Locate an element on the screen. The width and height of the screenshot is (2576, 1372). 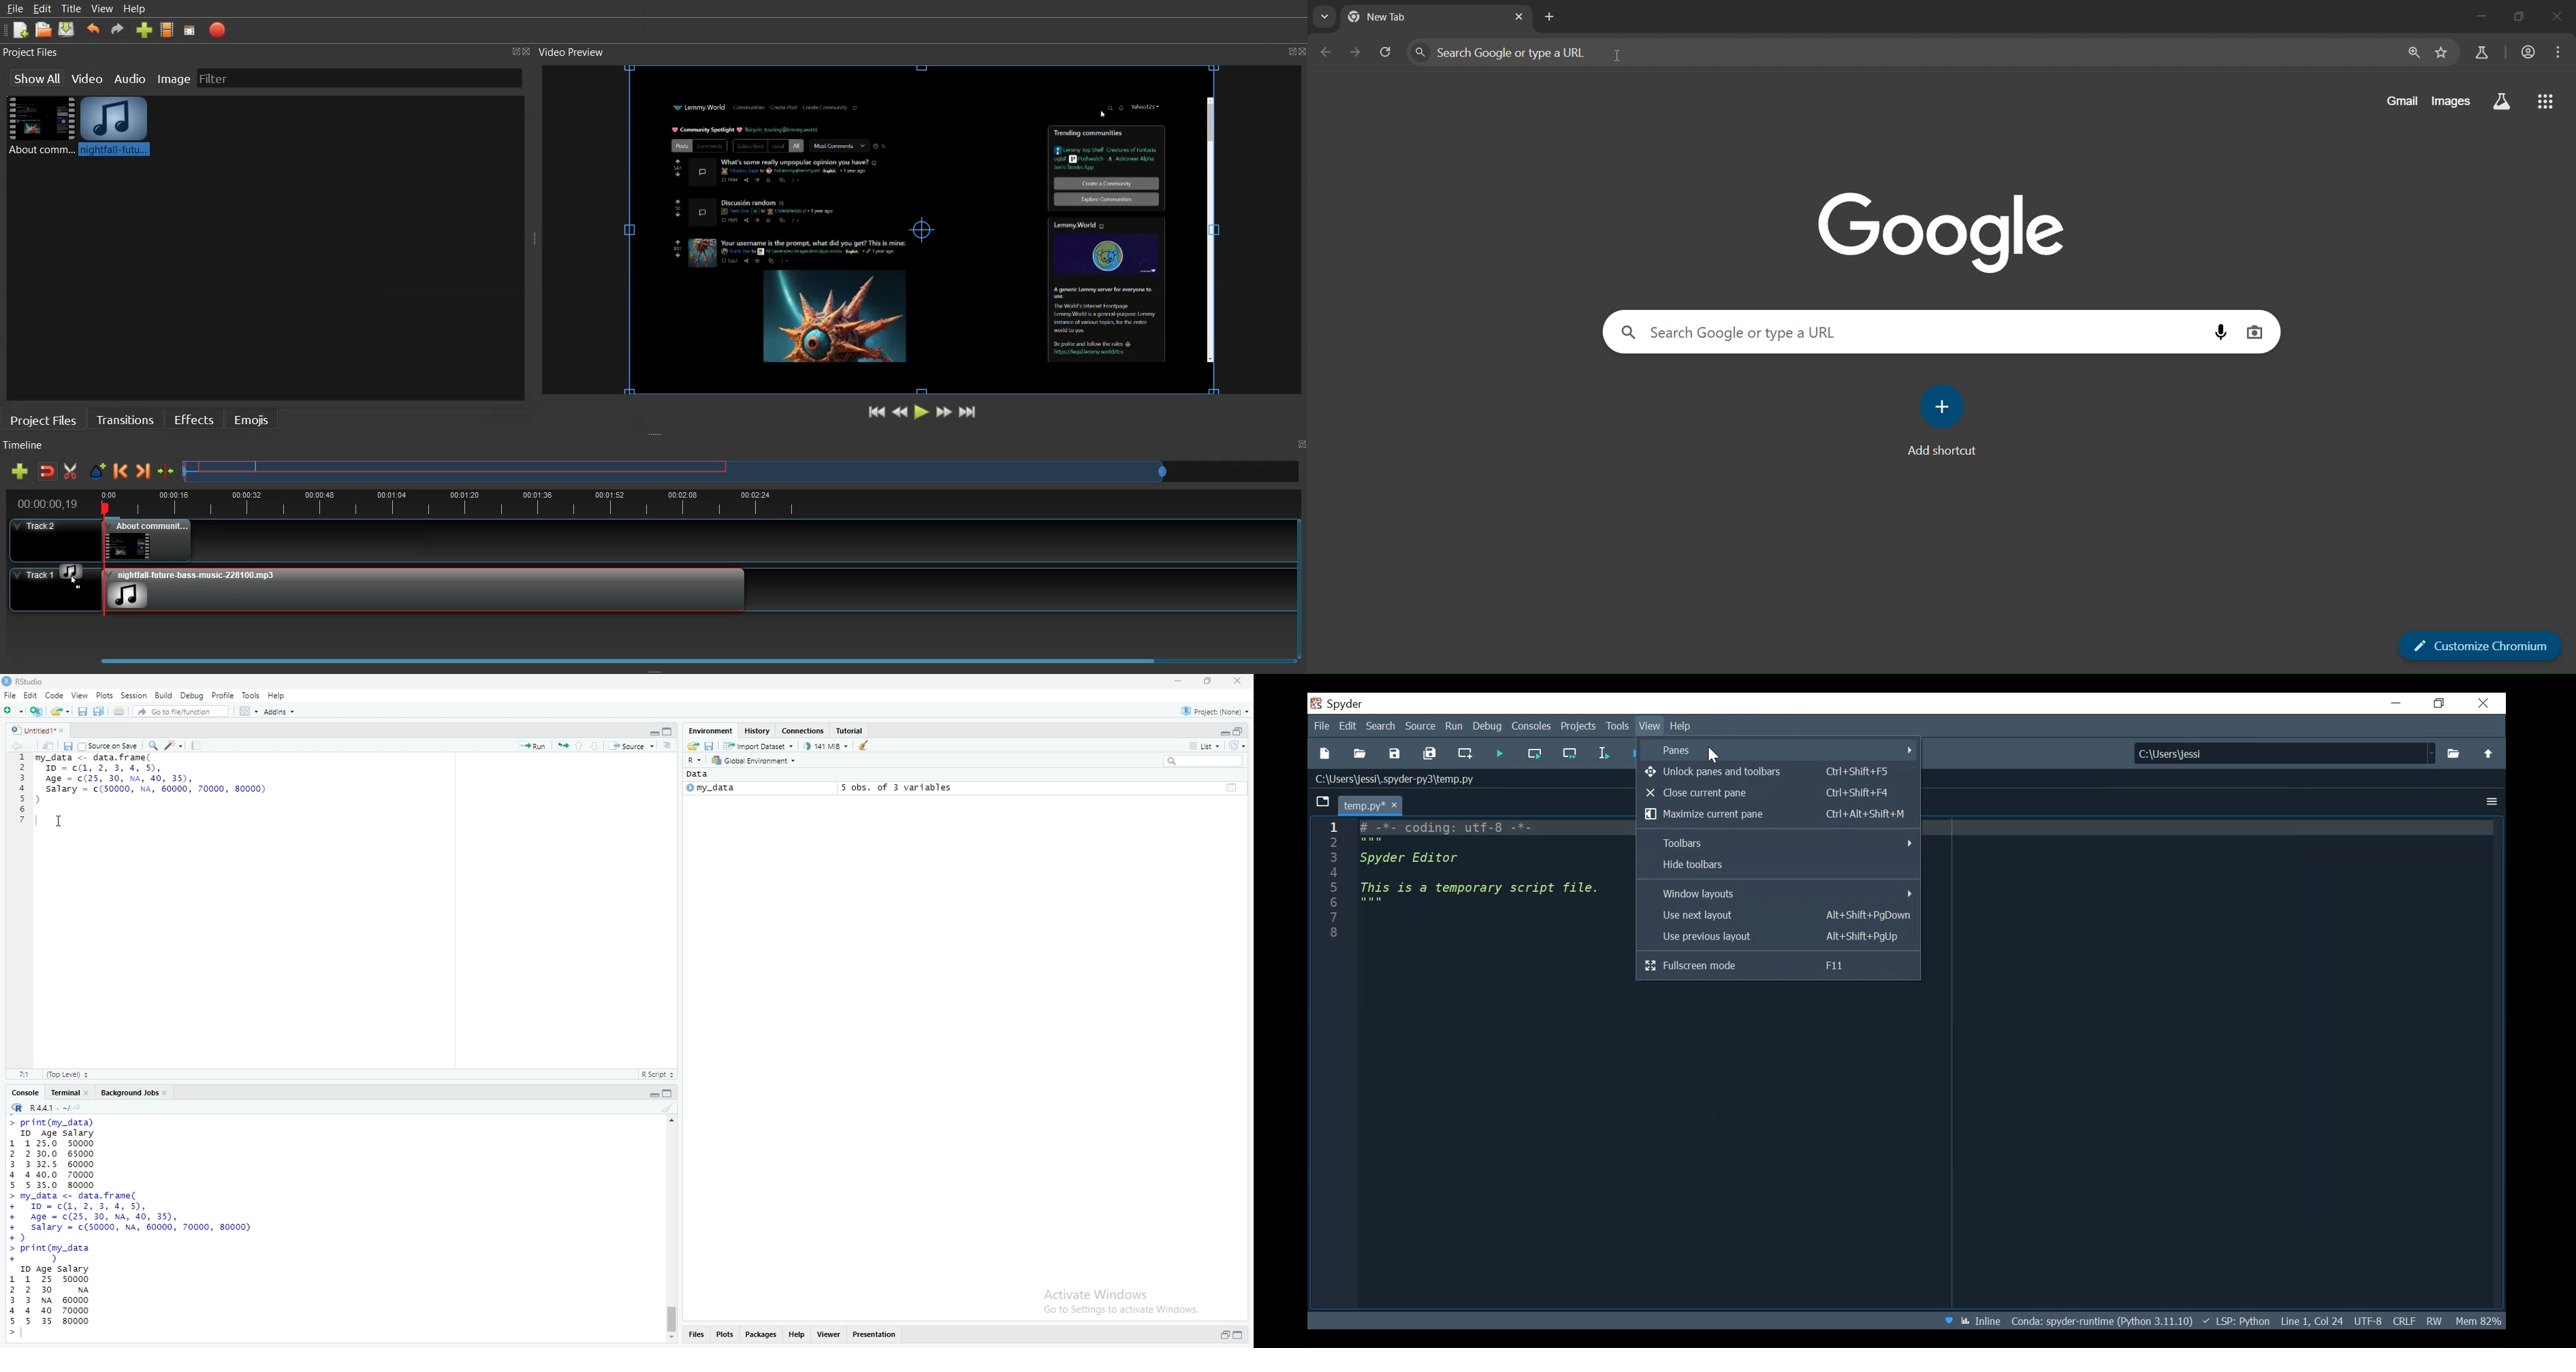
expand is located at coordinates (652, 1096).